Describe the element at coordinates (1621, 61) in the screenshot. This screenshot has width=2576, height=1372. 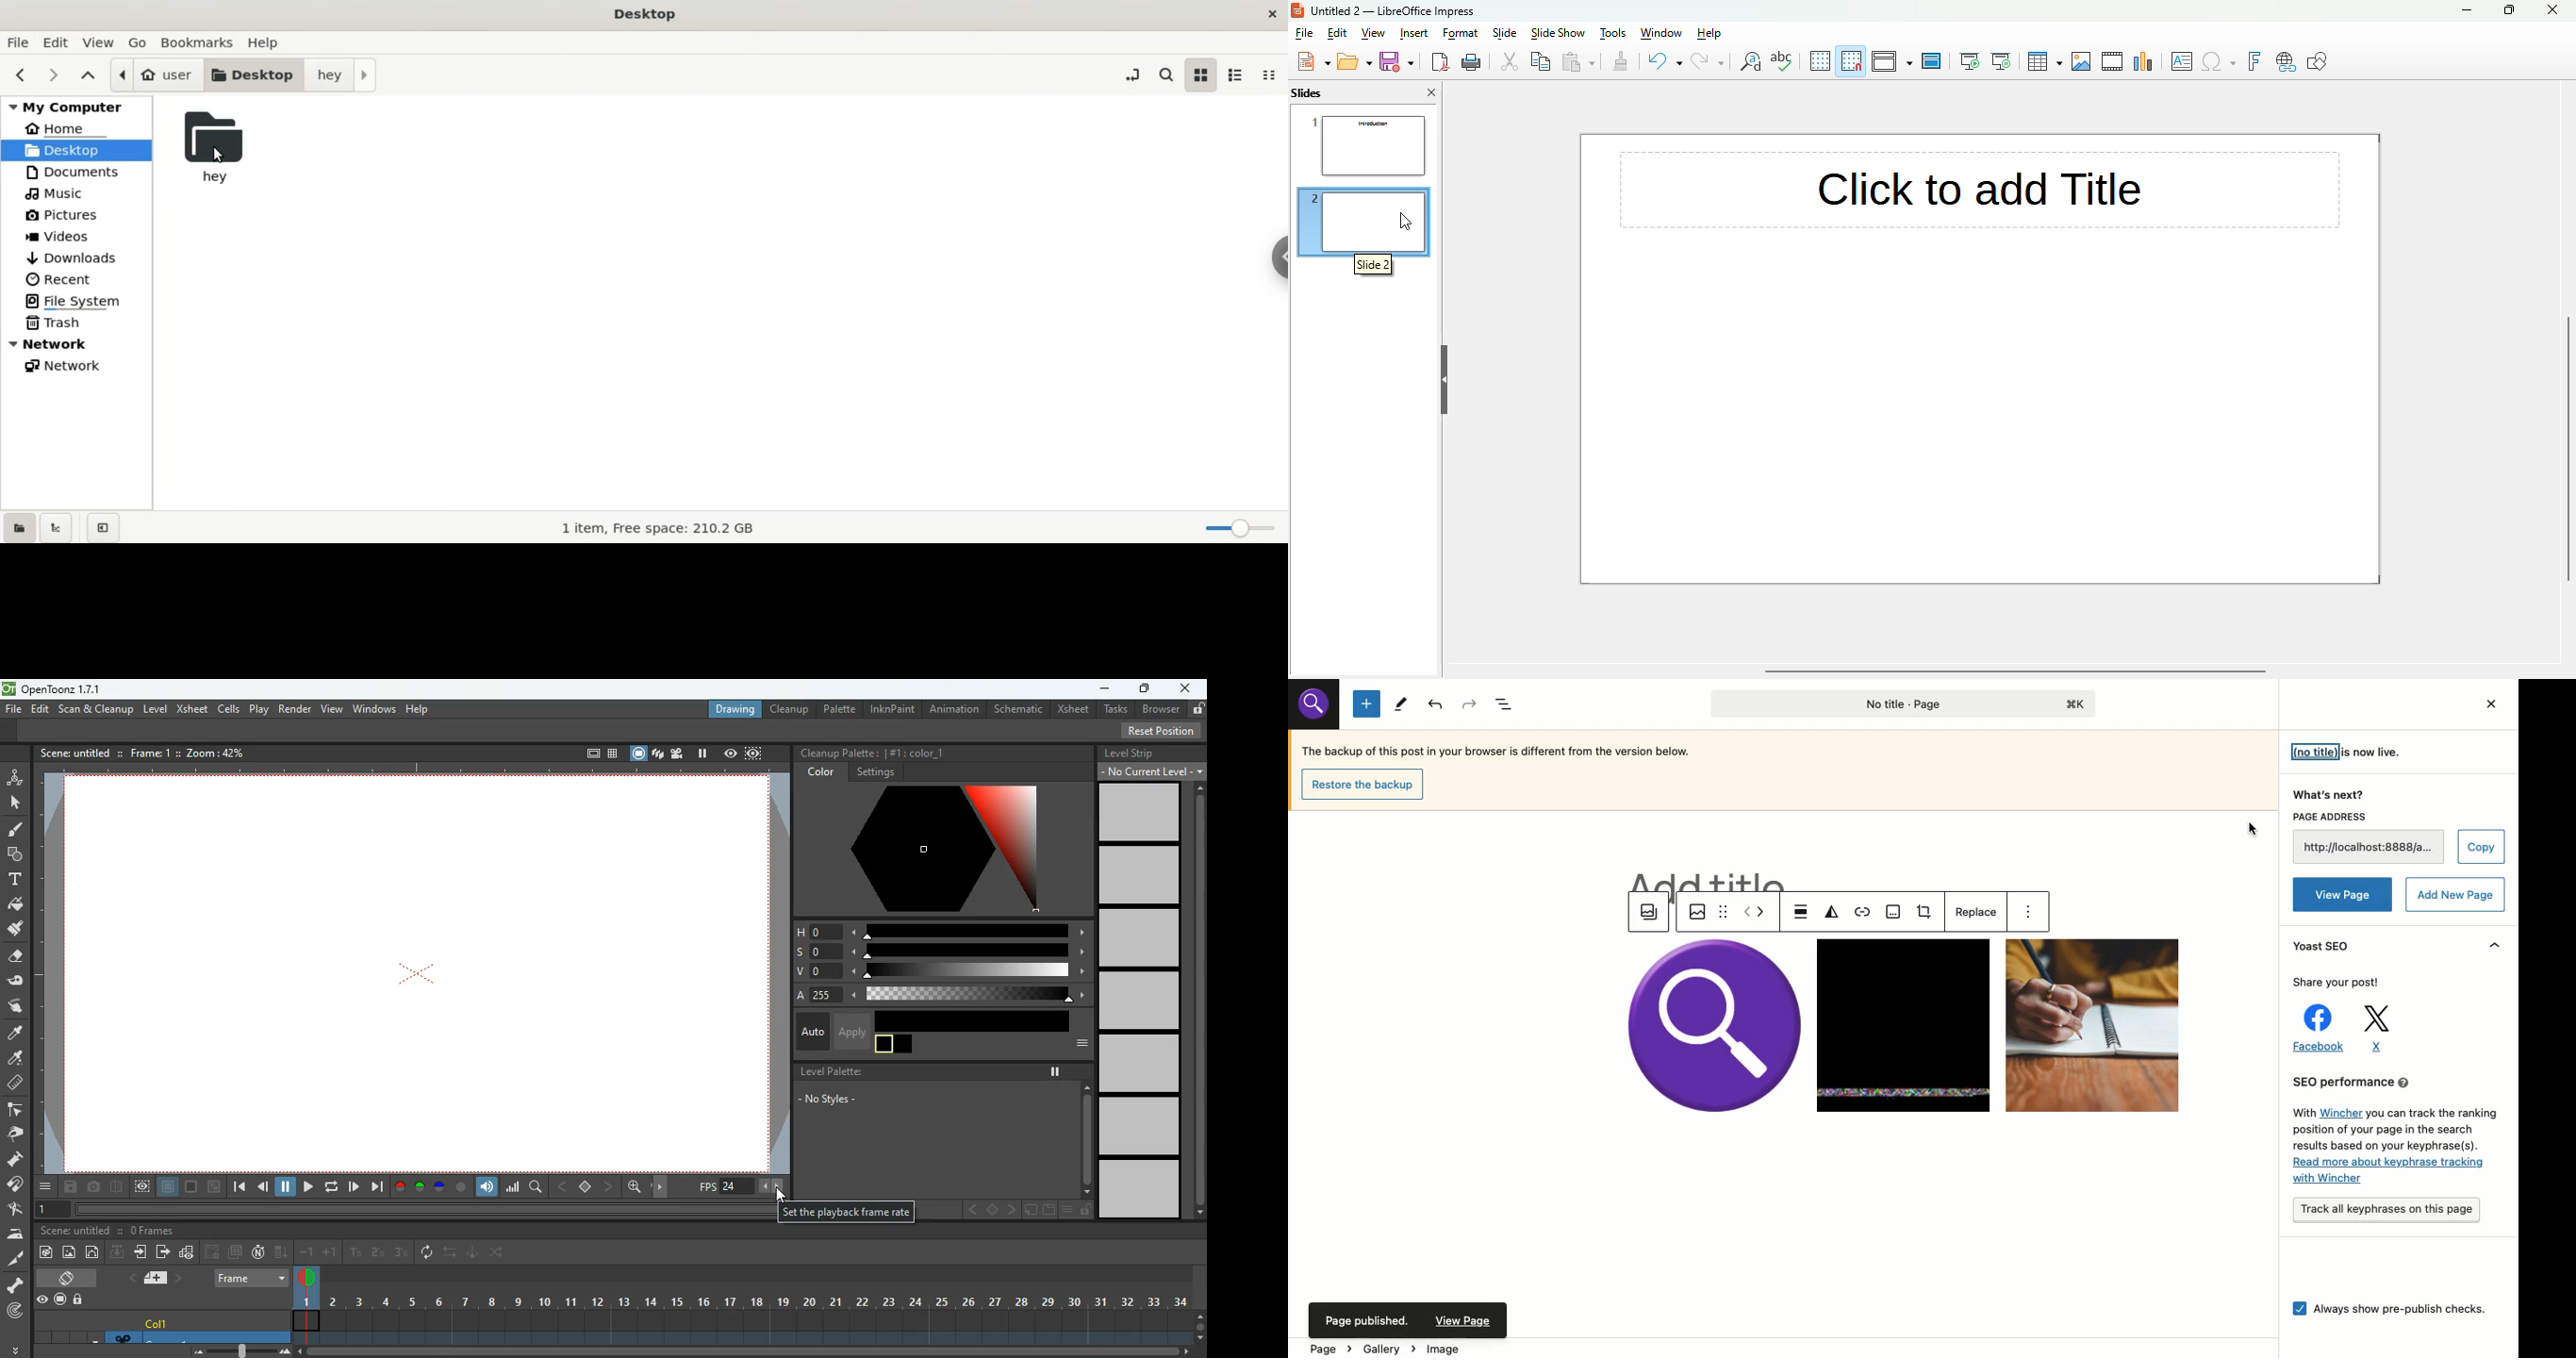
I see `clone formatting` at that location.